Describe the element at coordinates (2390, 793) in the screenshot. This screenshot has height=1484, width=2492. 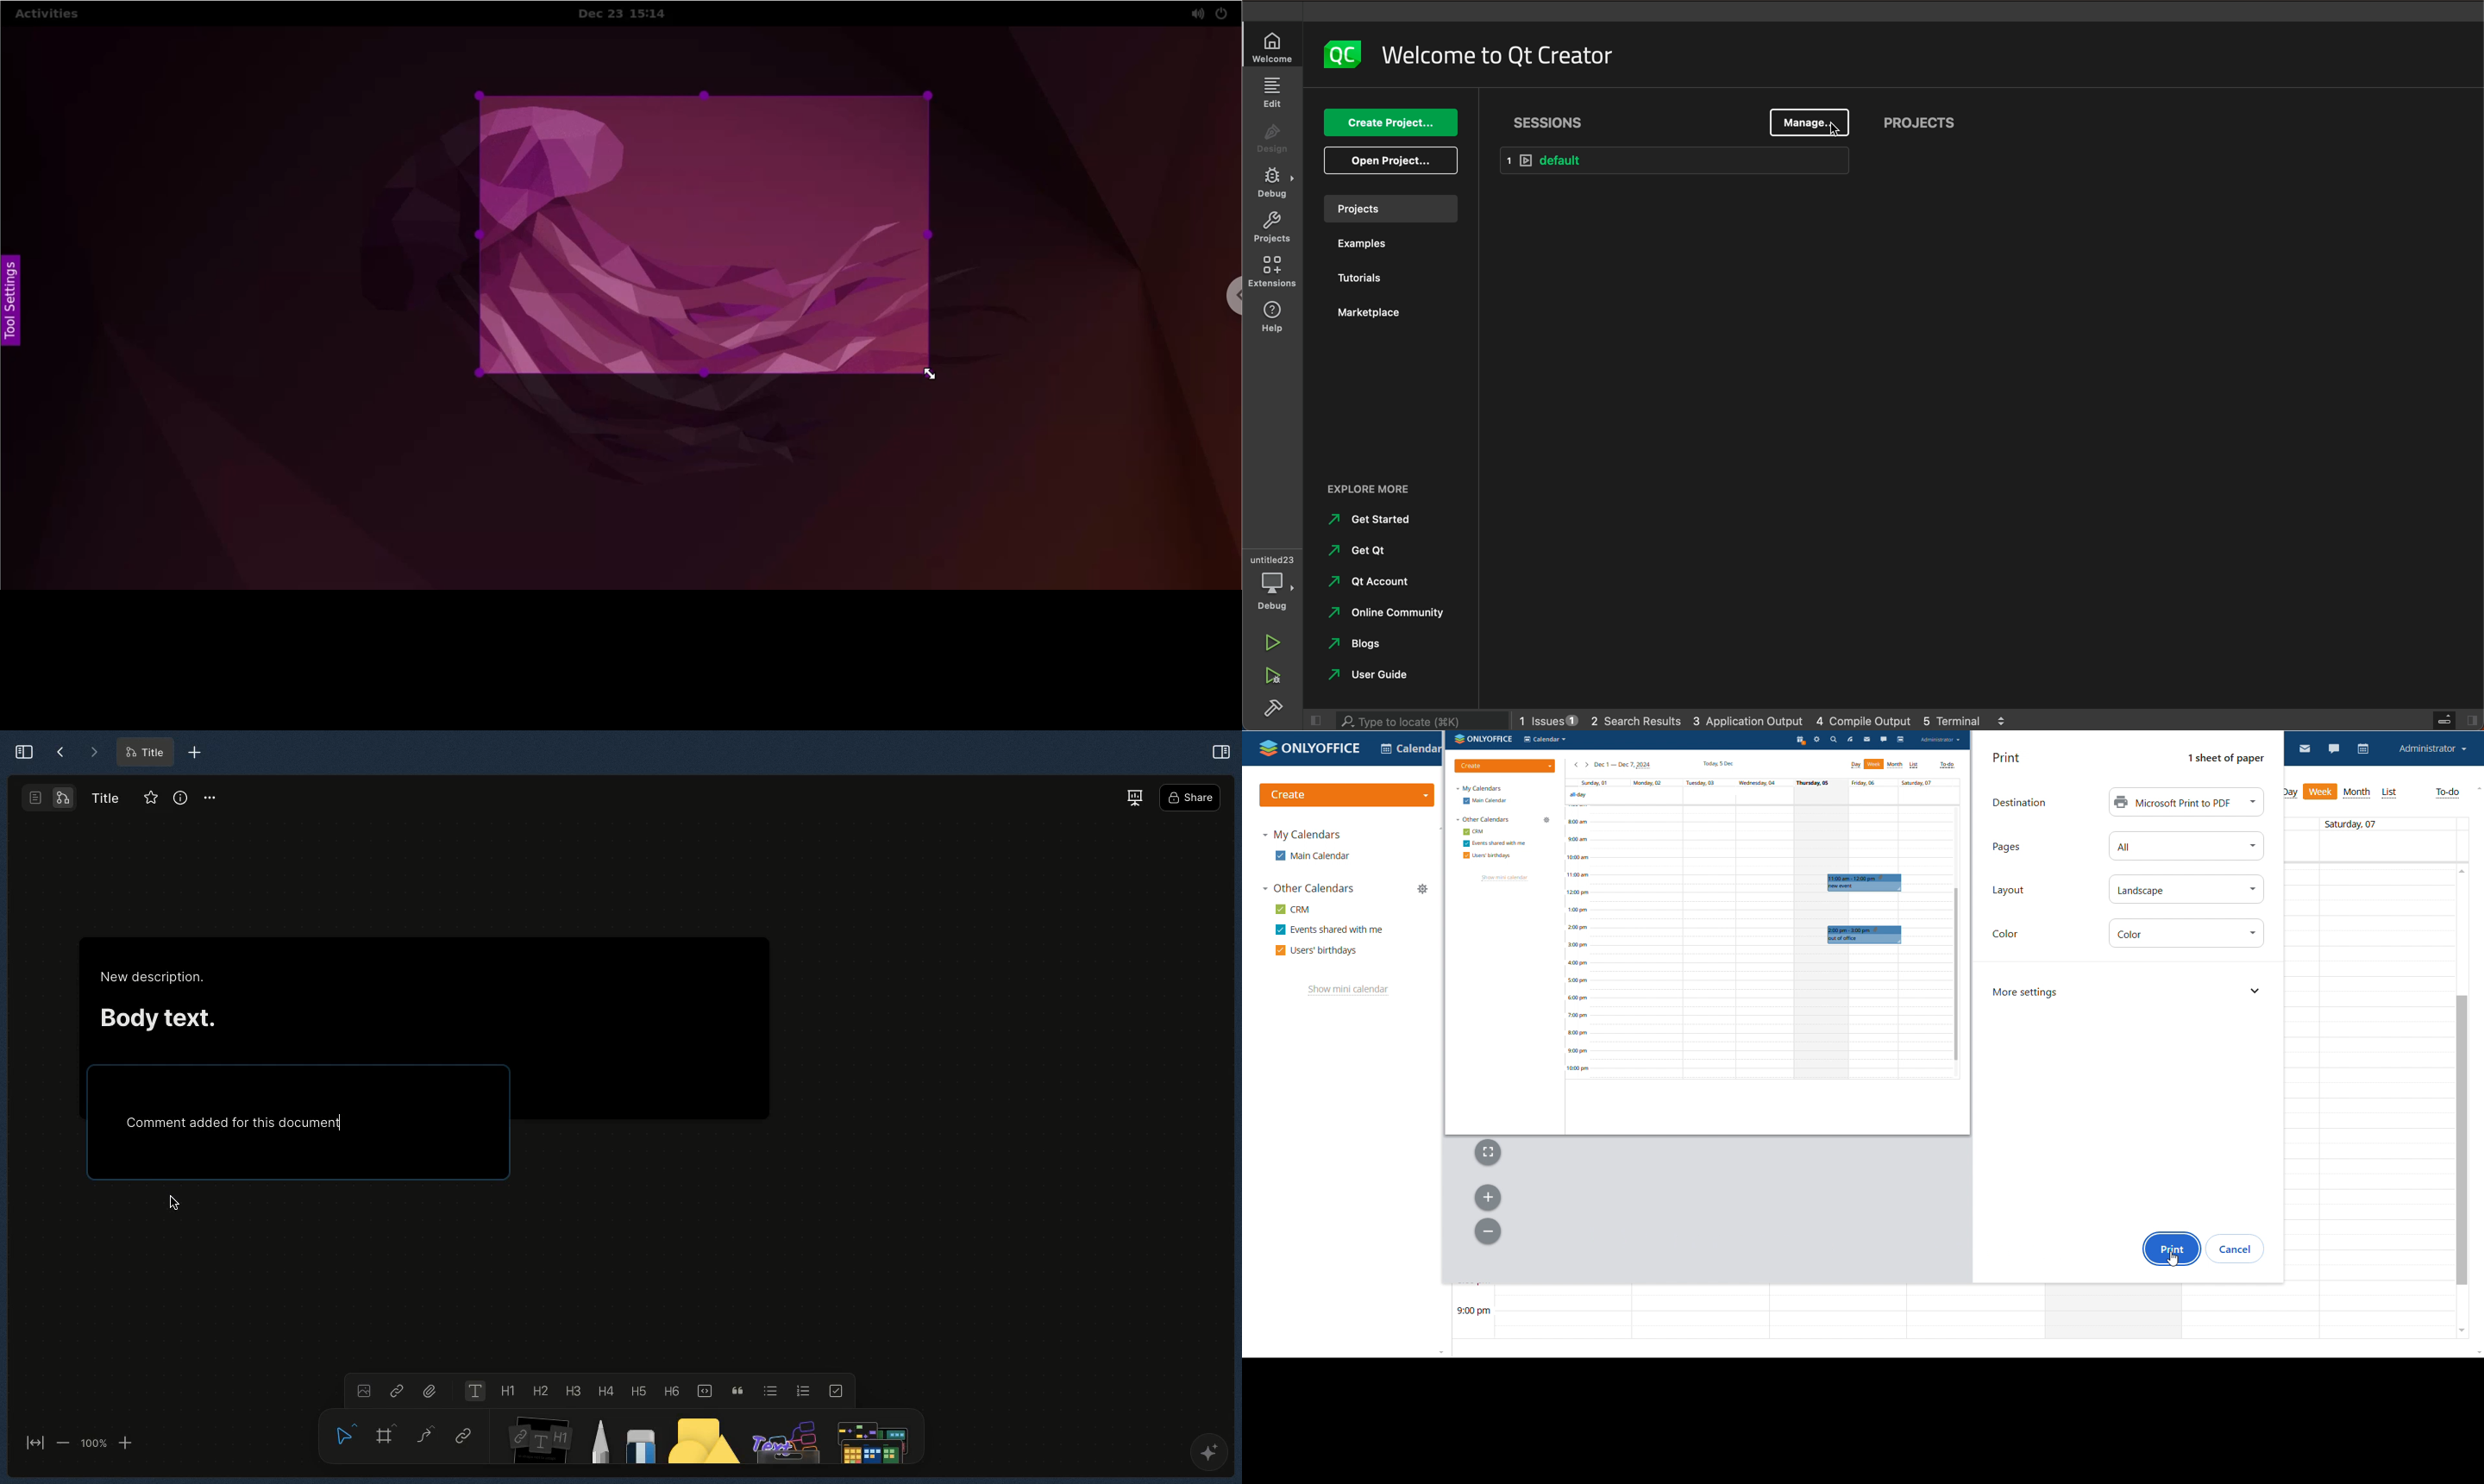
I see `list view` at that location.